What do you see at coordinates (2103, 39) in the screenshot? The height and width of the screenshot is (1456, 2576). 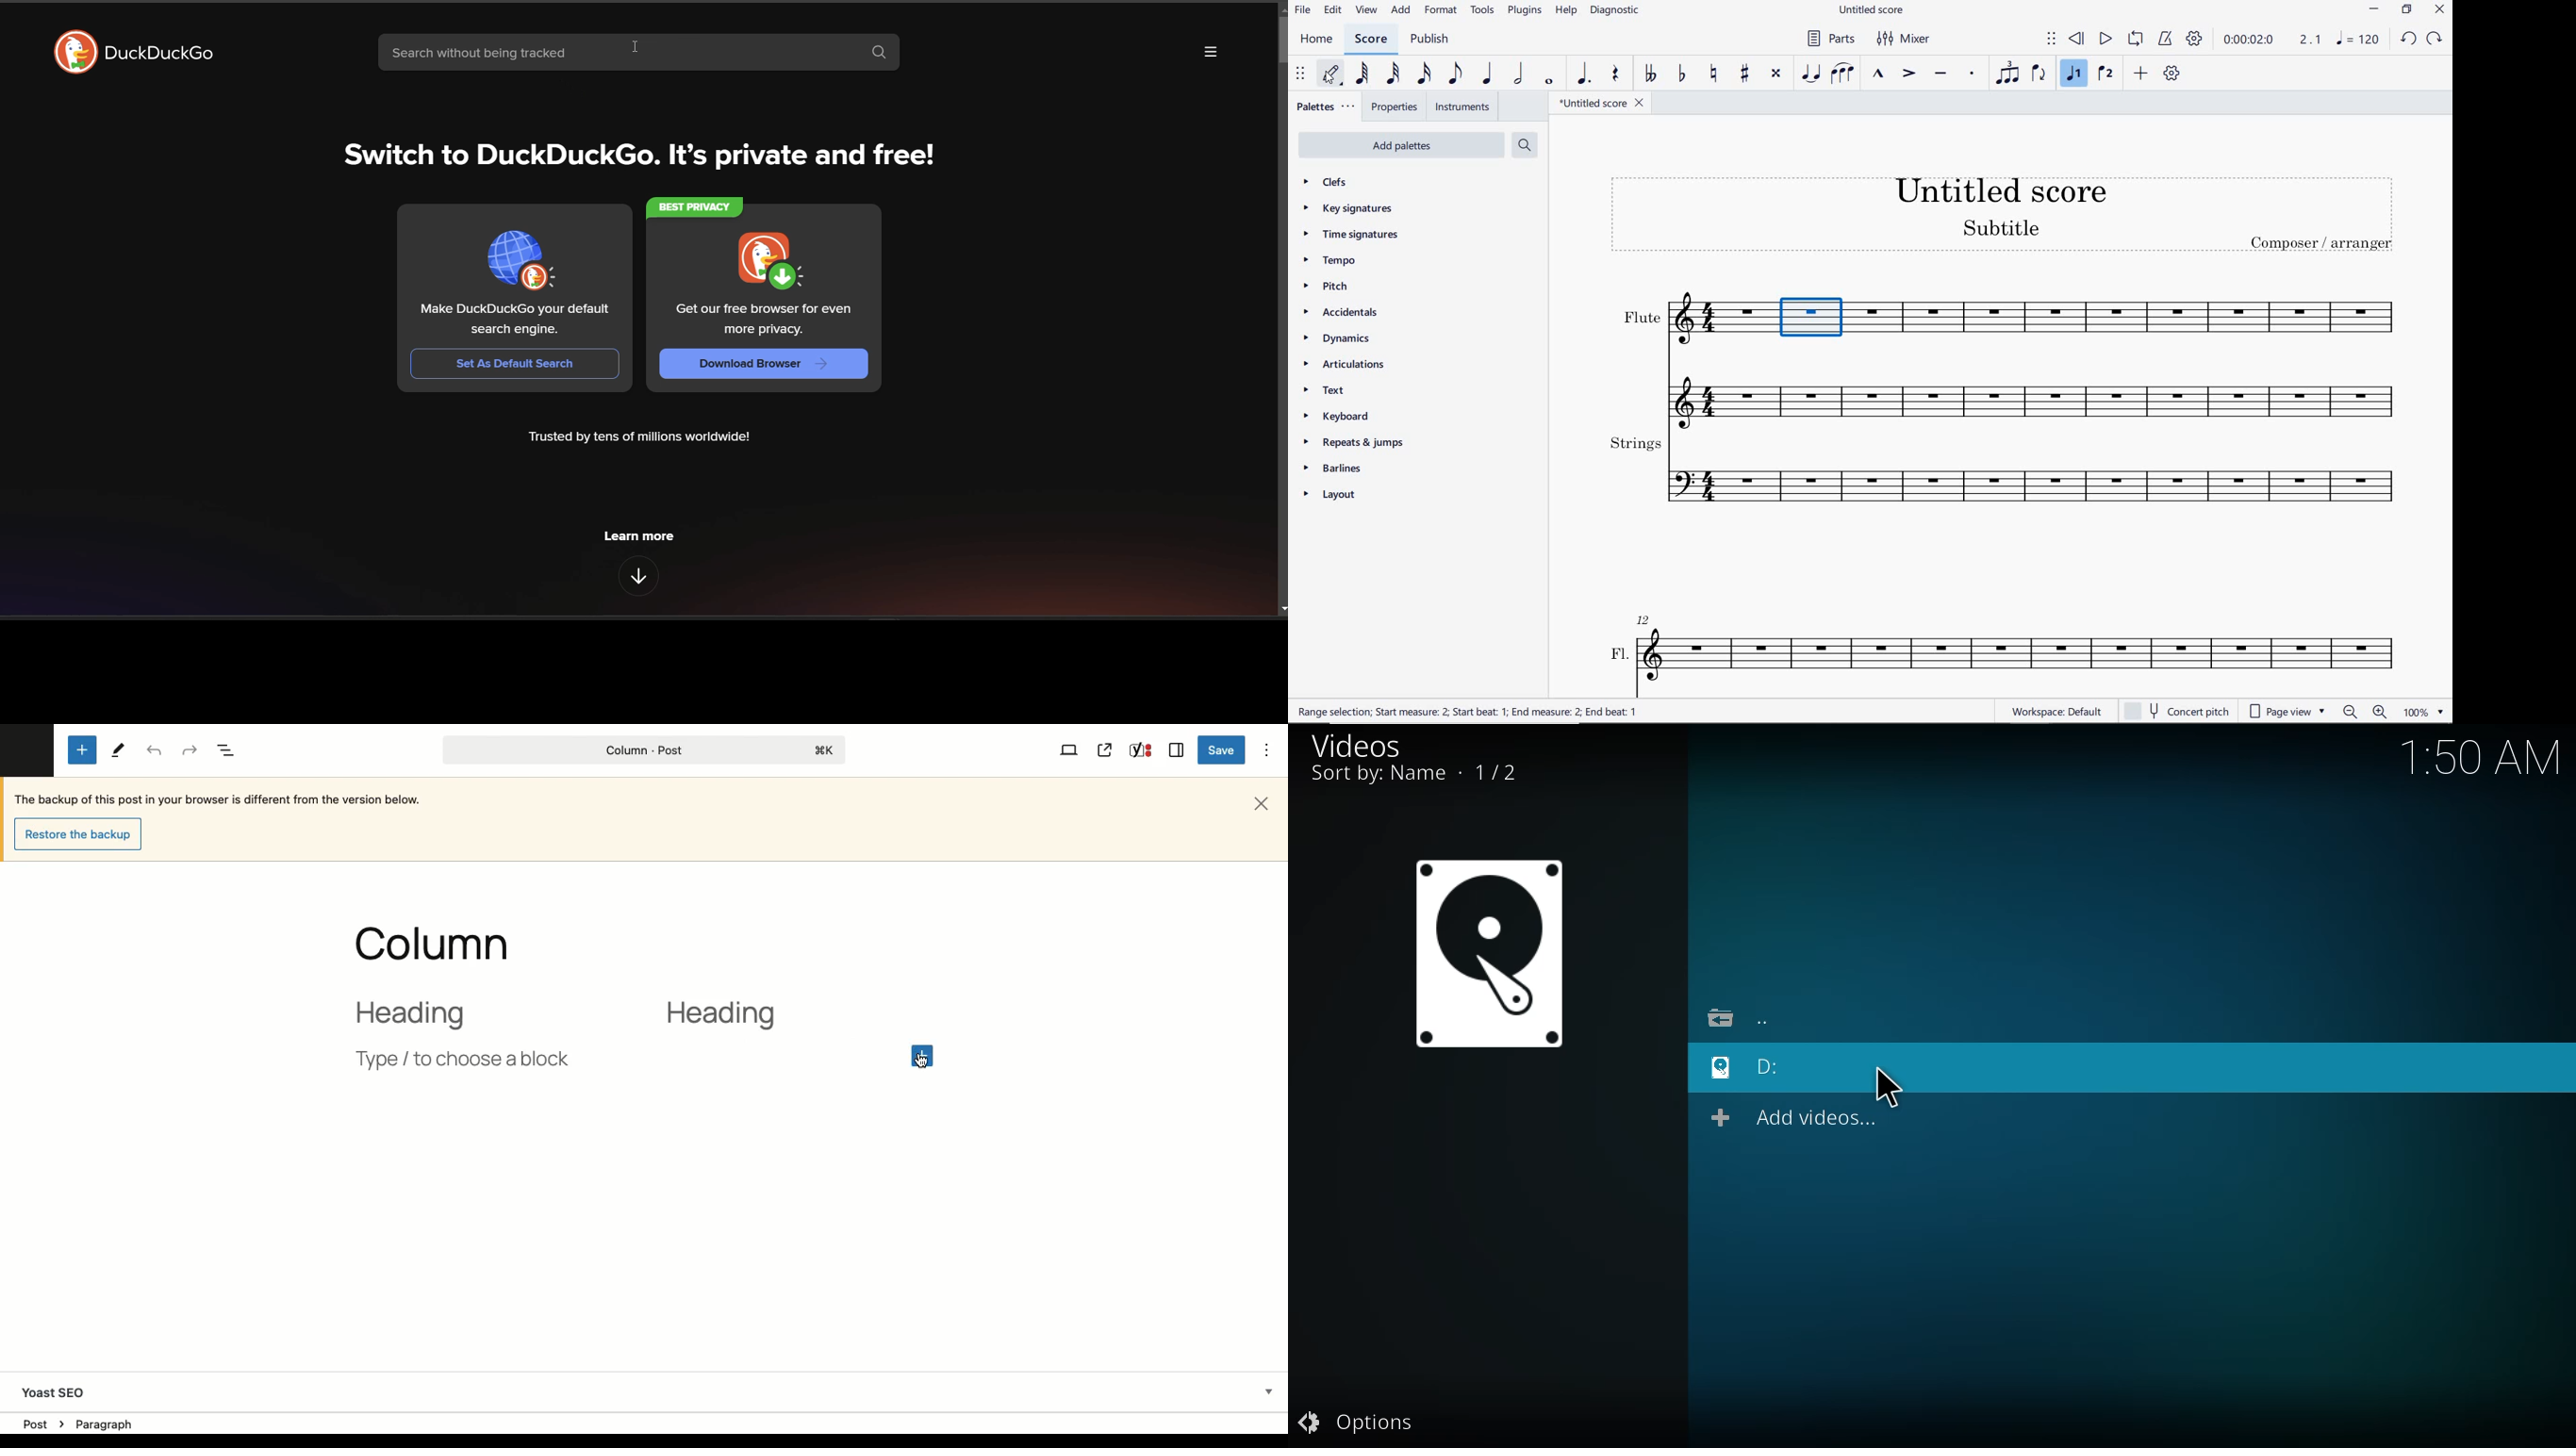 I see `PLAY` at bounding box center [2103, 39].